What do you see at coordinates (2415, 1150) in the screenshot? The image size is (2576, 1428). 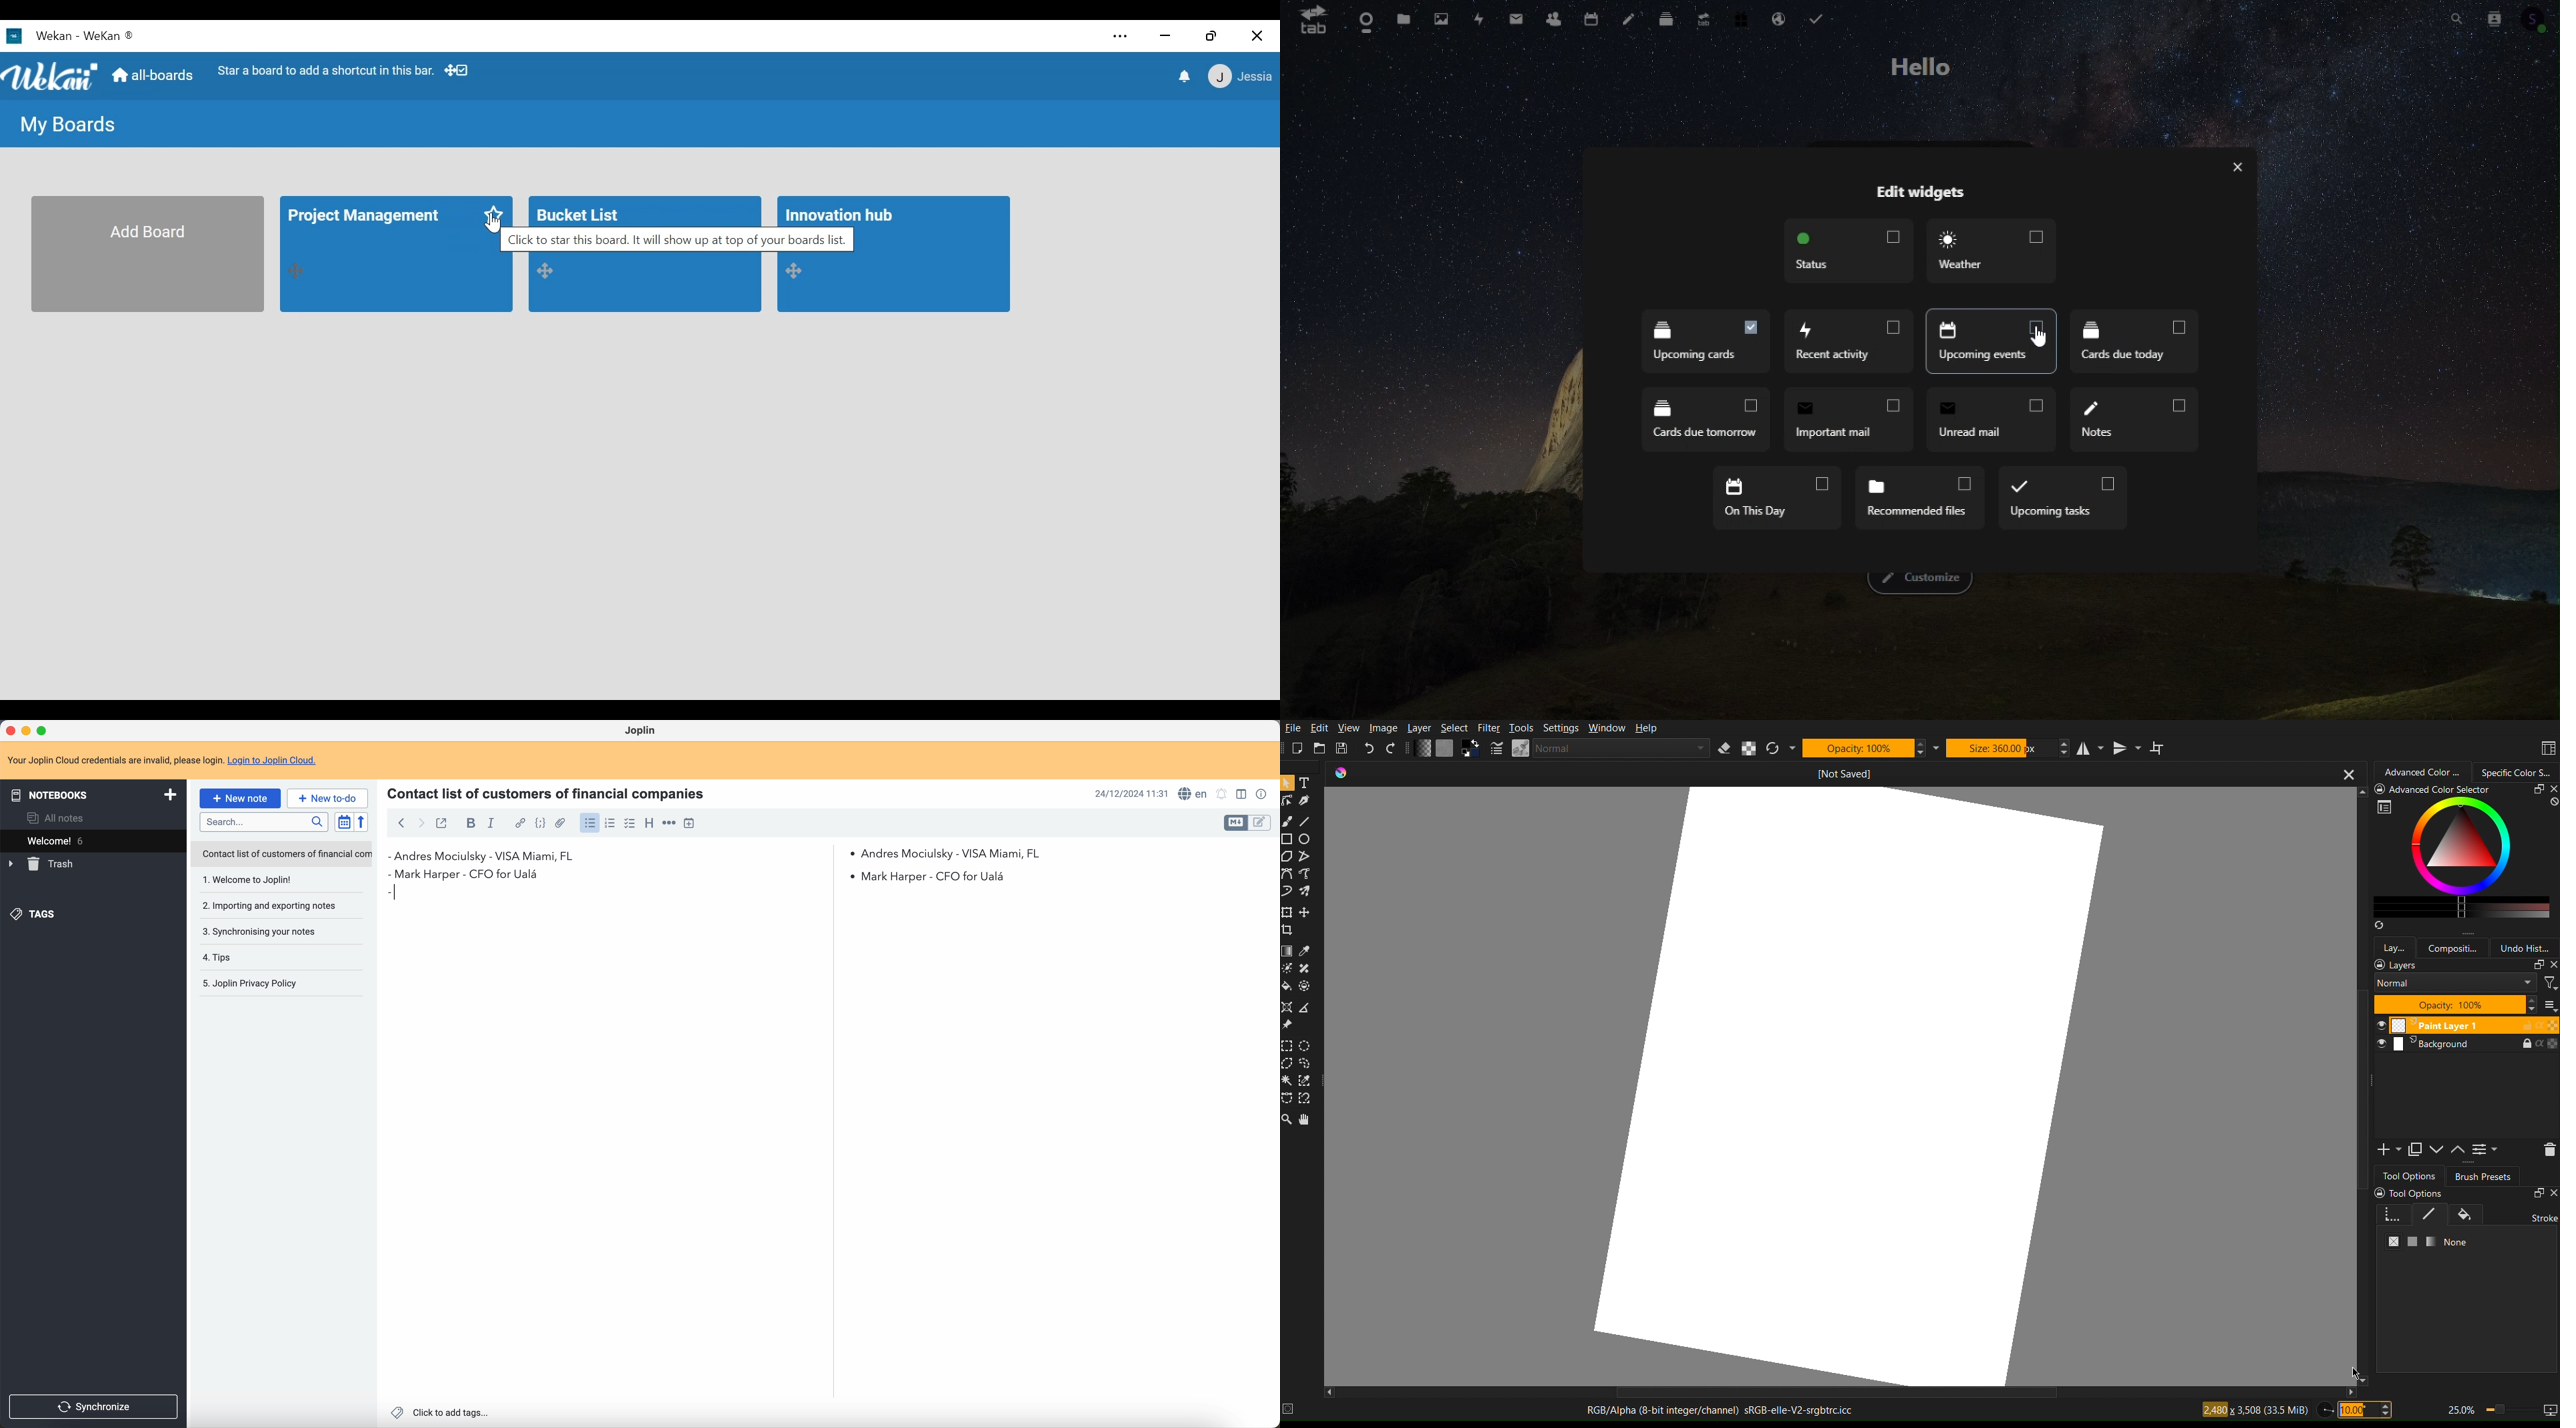 I see `Copy Layer` at bounding box center [2415, 1150].